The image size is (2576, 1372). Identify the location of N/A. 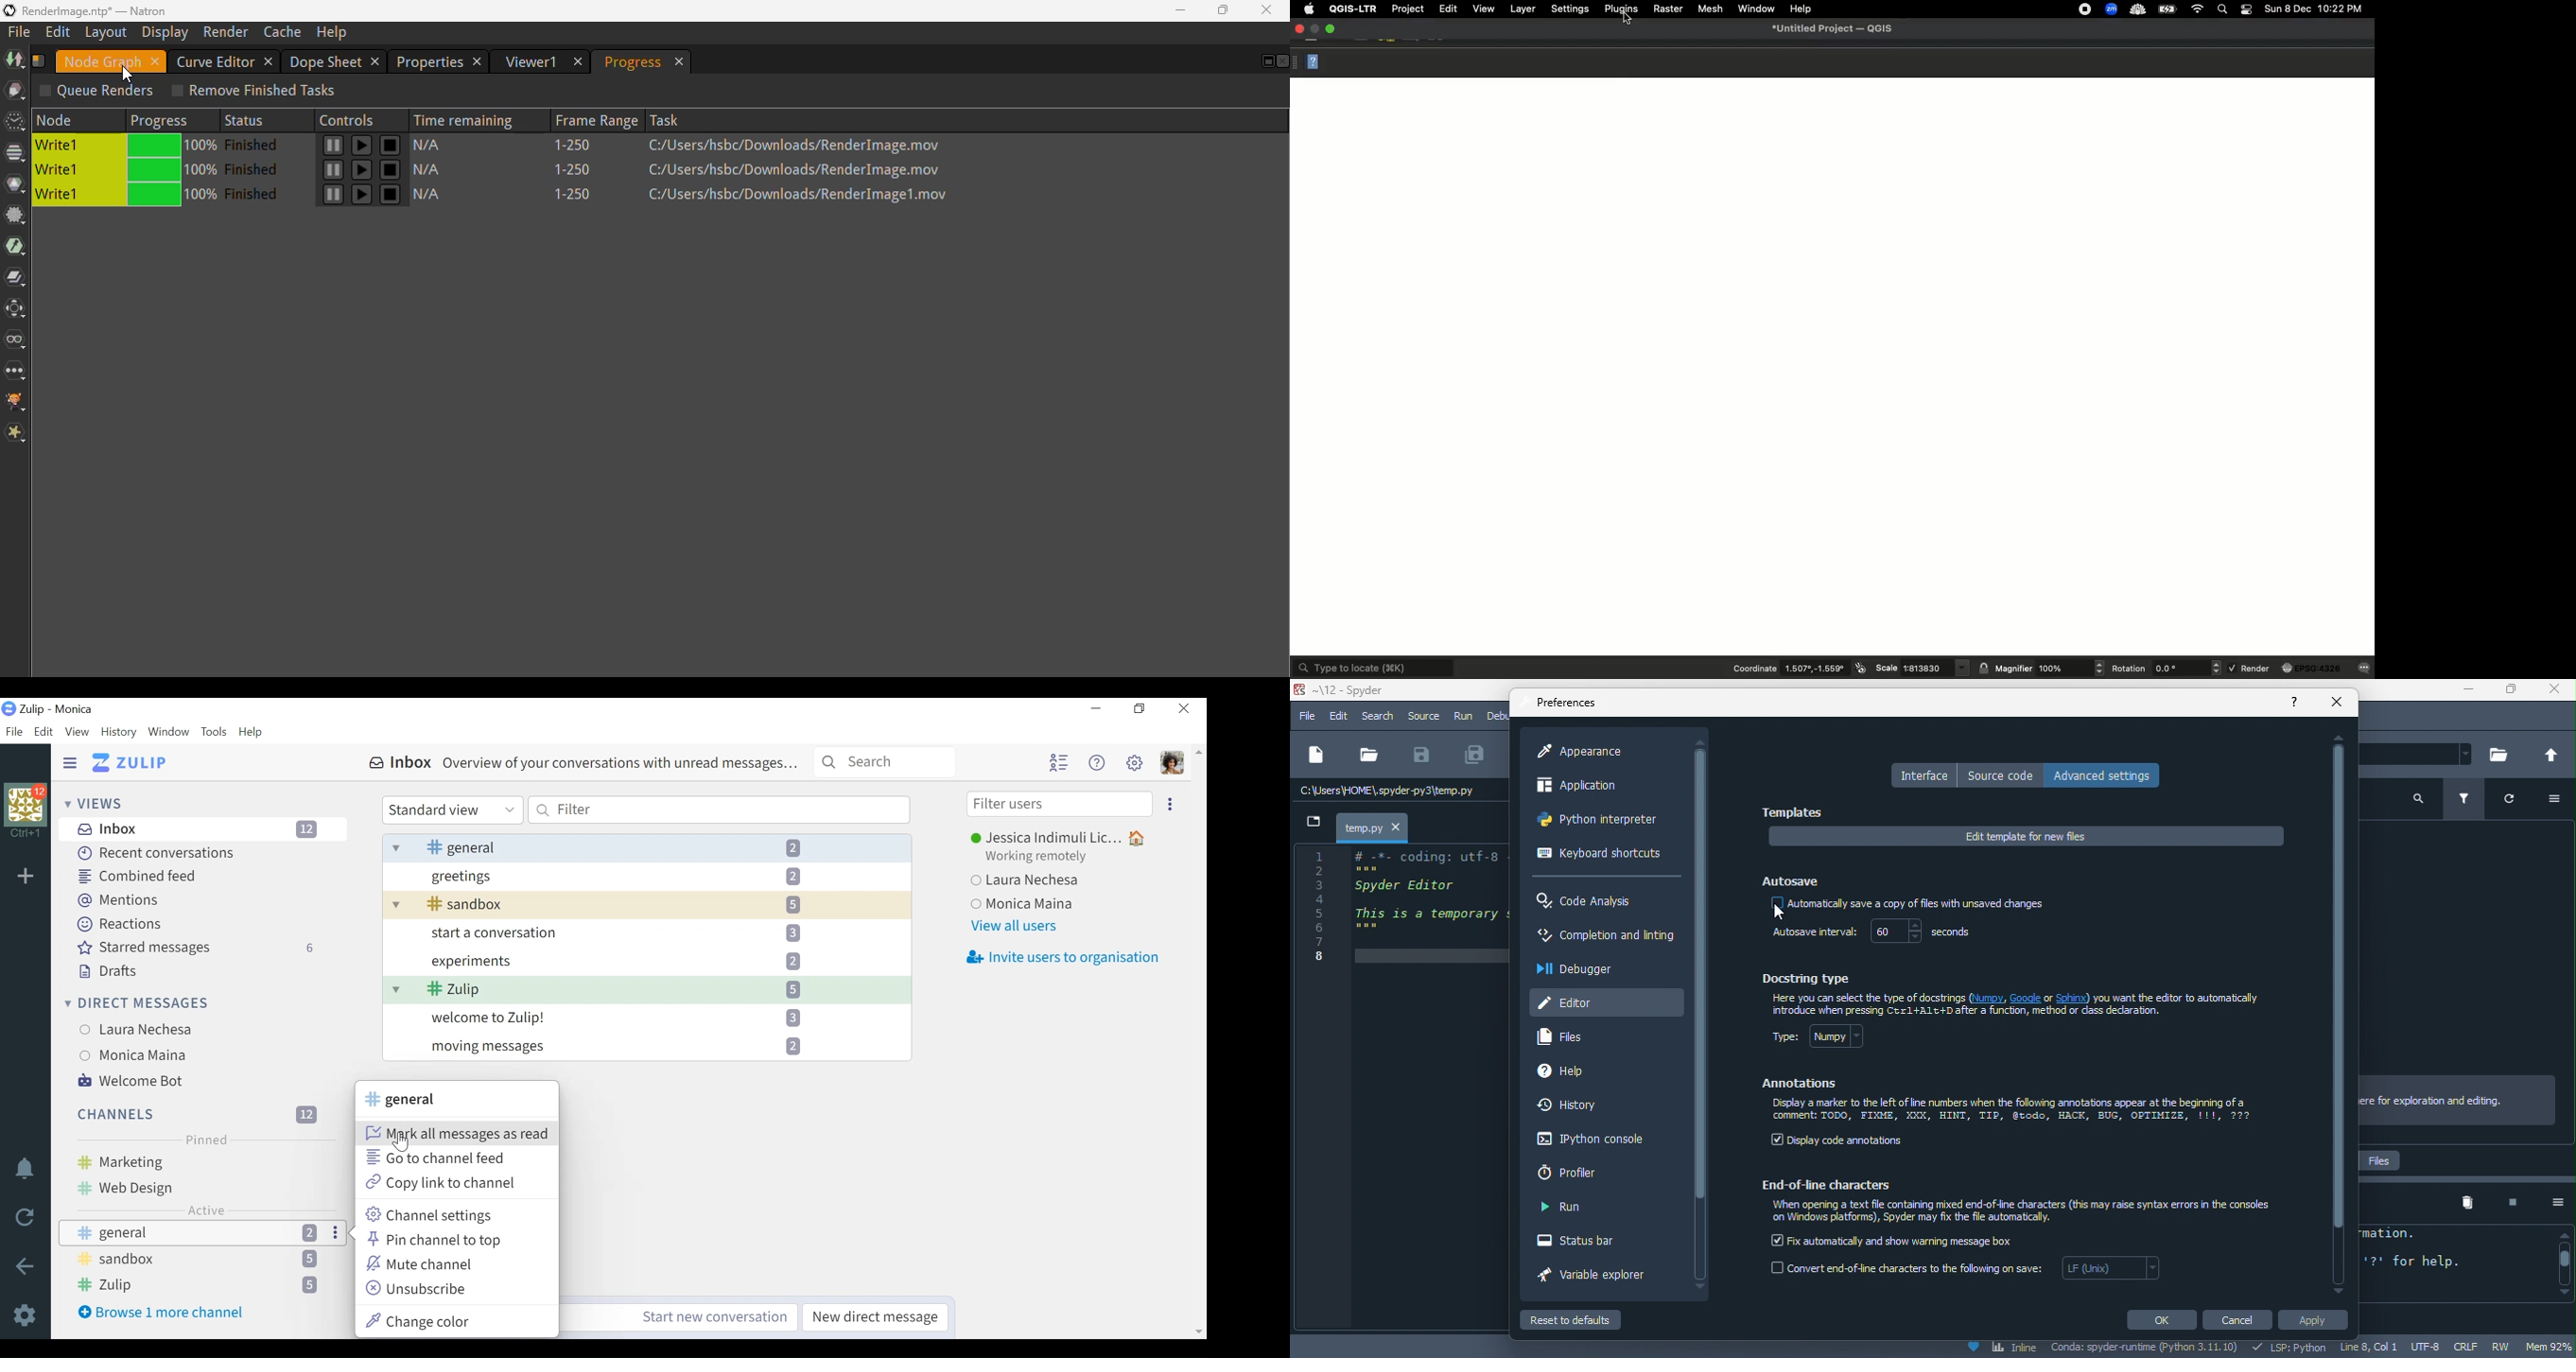
(437, 144).